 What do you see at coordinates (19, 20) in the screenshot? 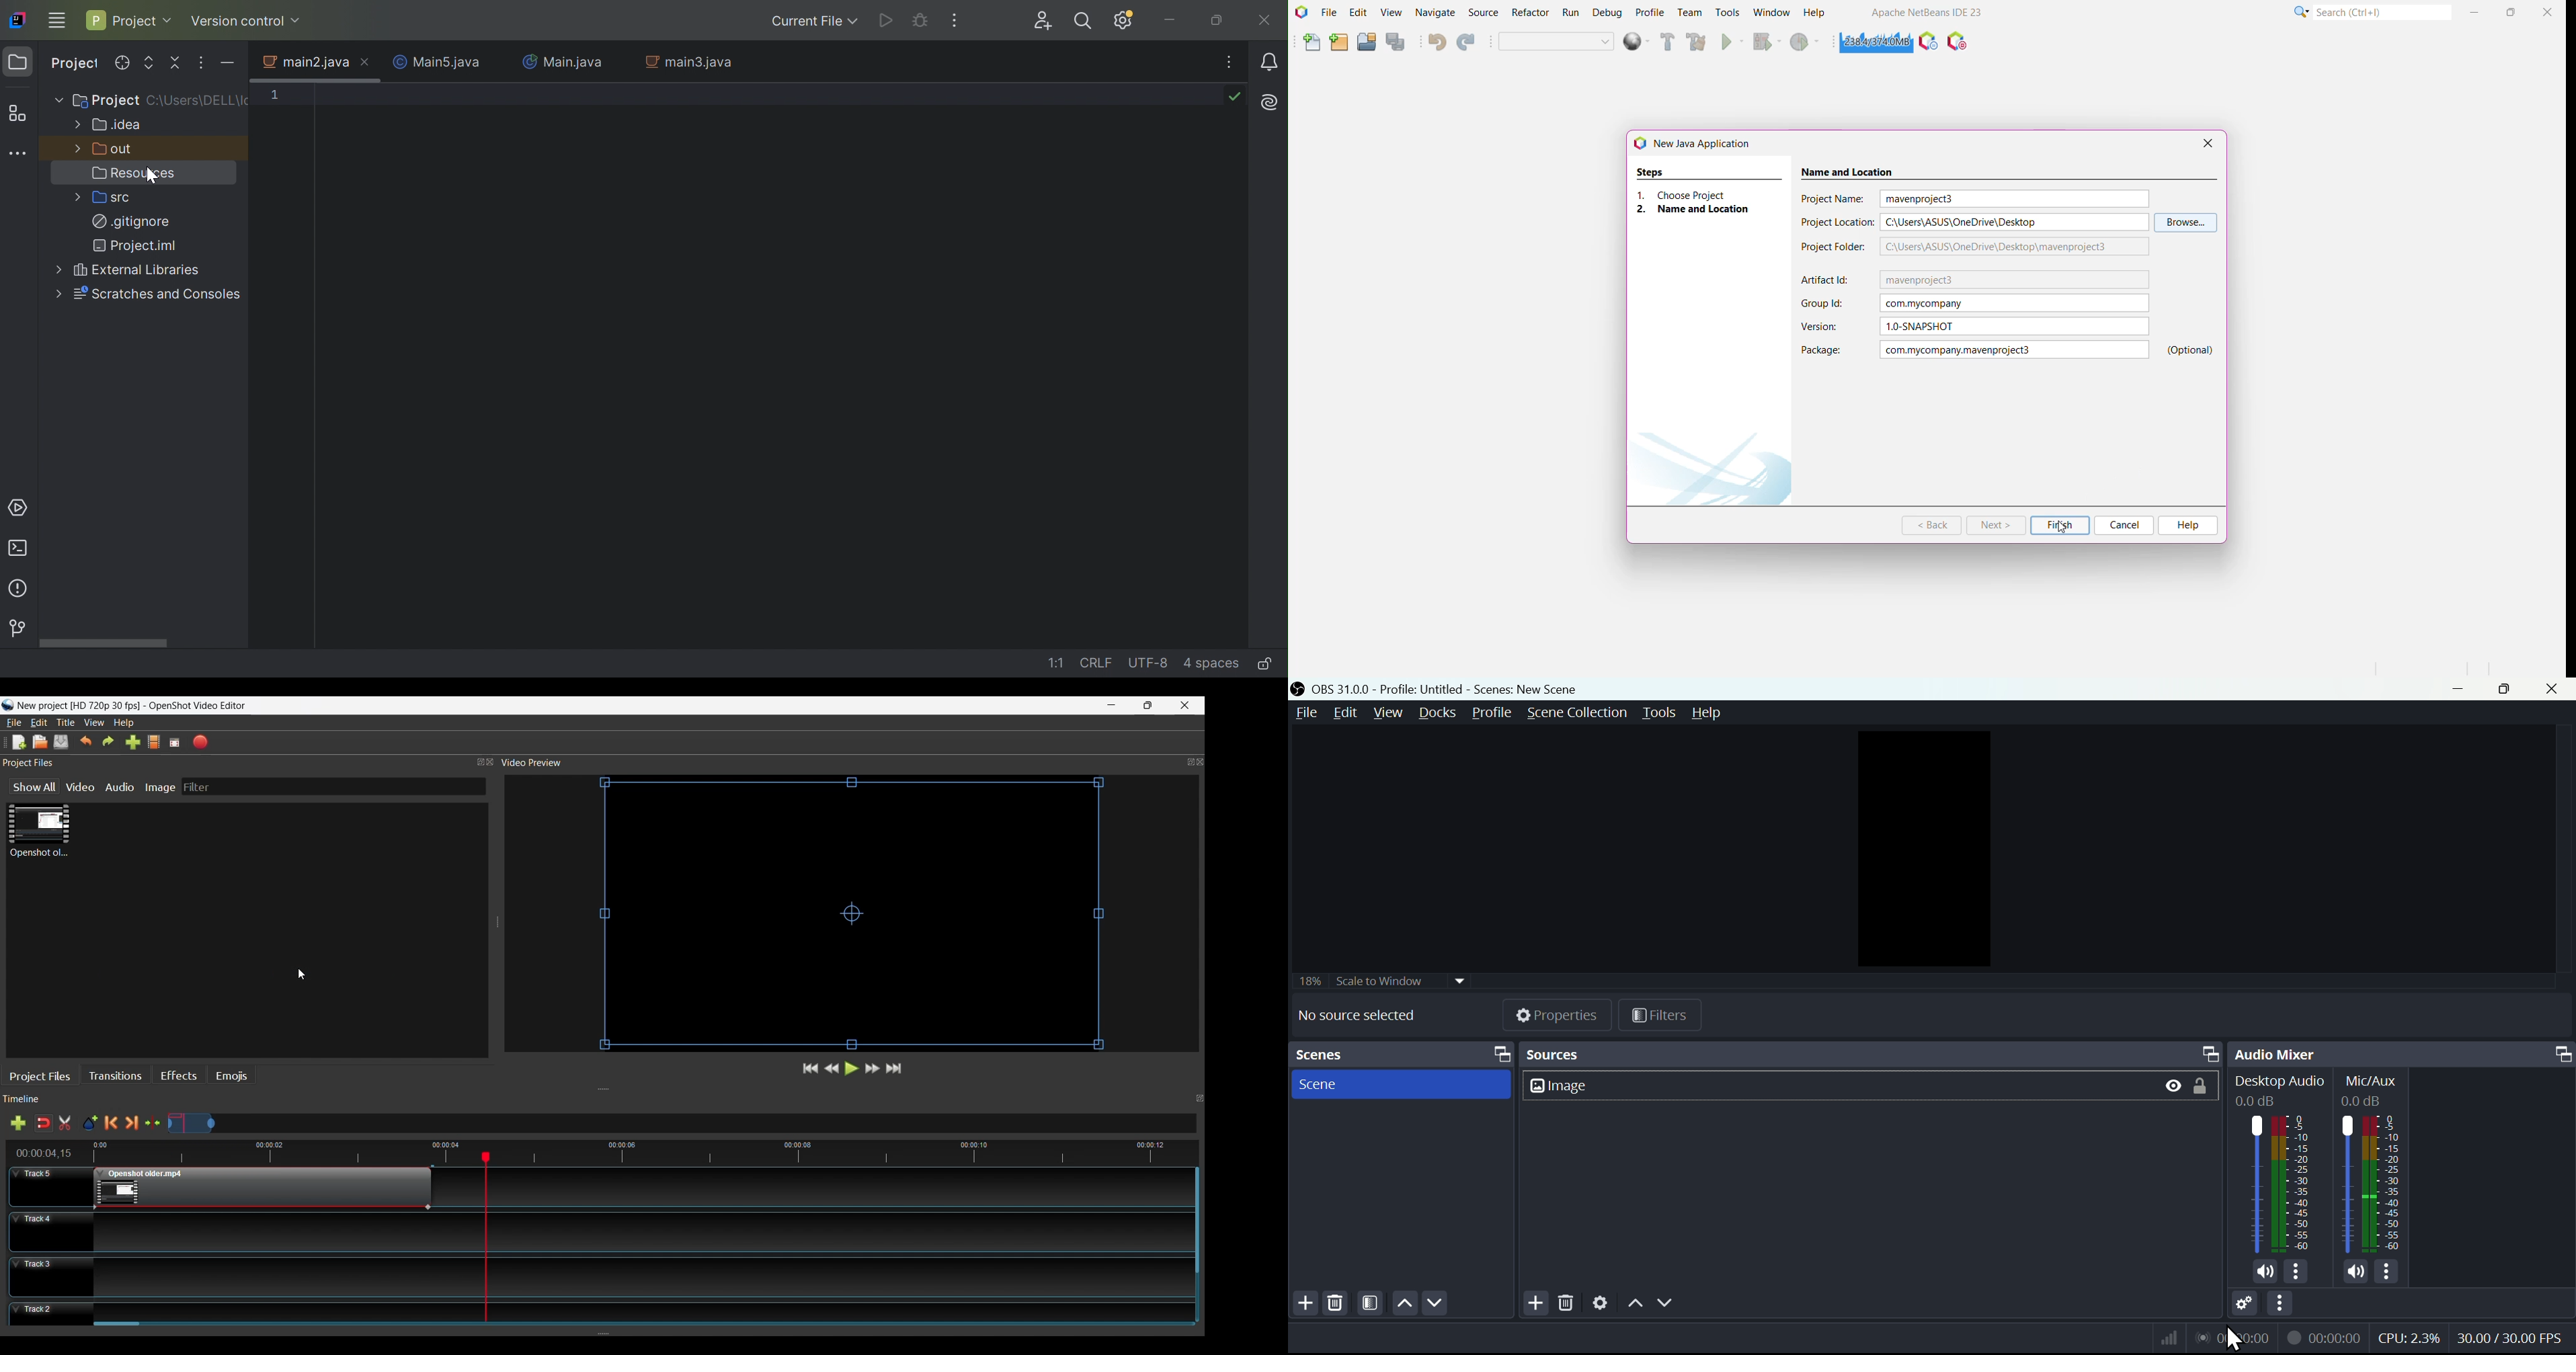
I see `IntelliJ IDEA icon` at bounding box center [19, 20].